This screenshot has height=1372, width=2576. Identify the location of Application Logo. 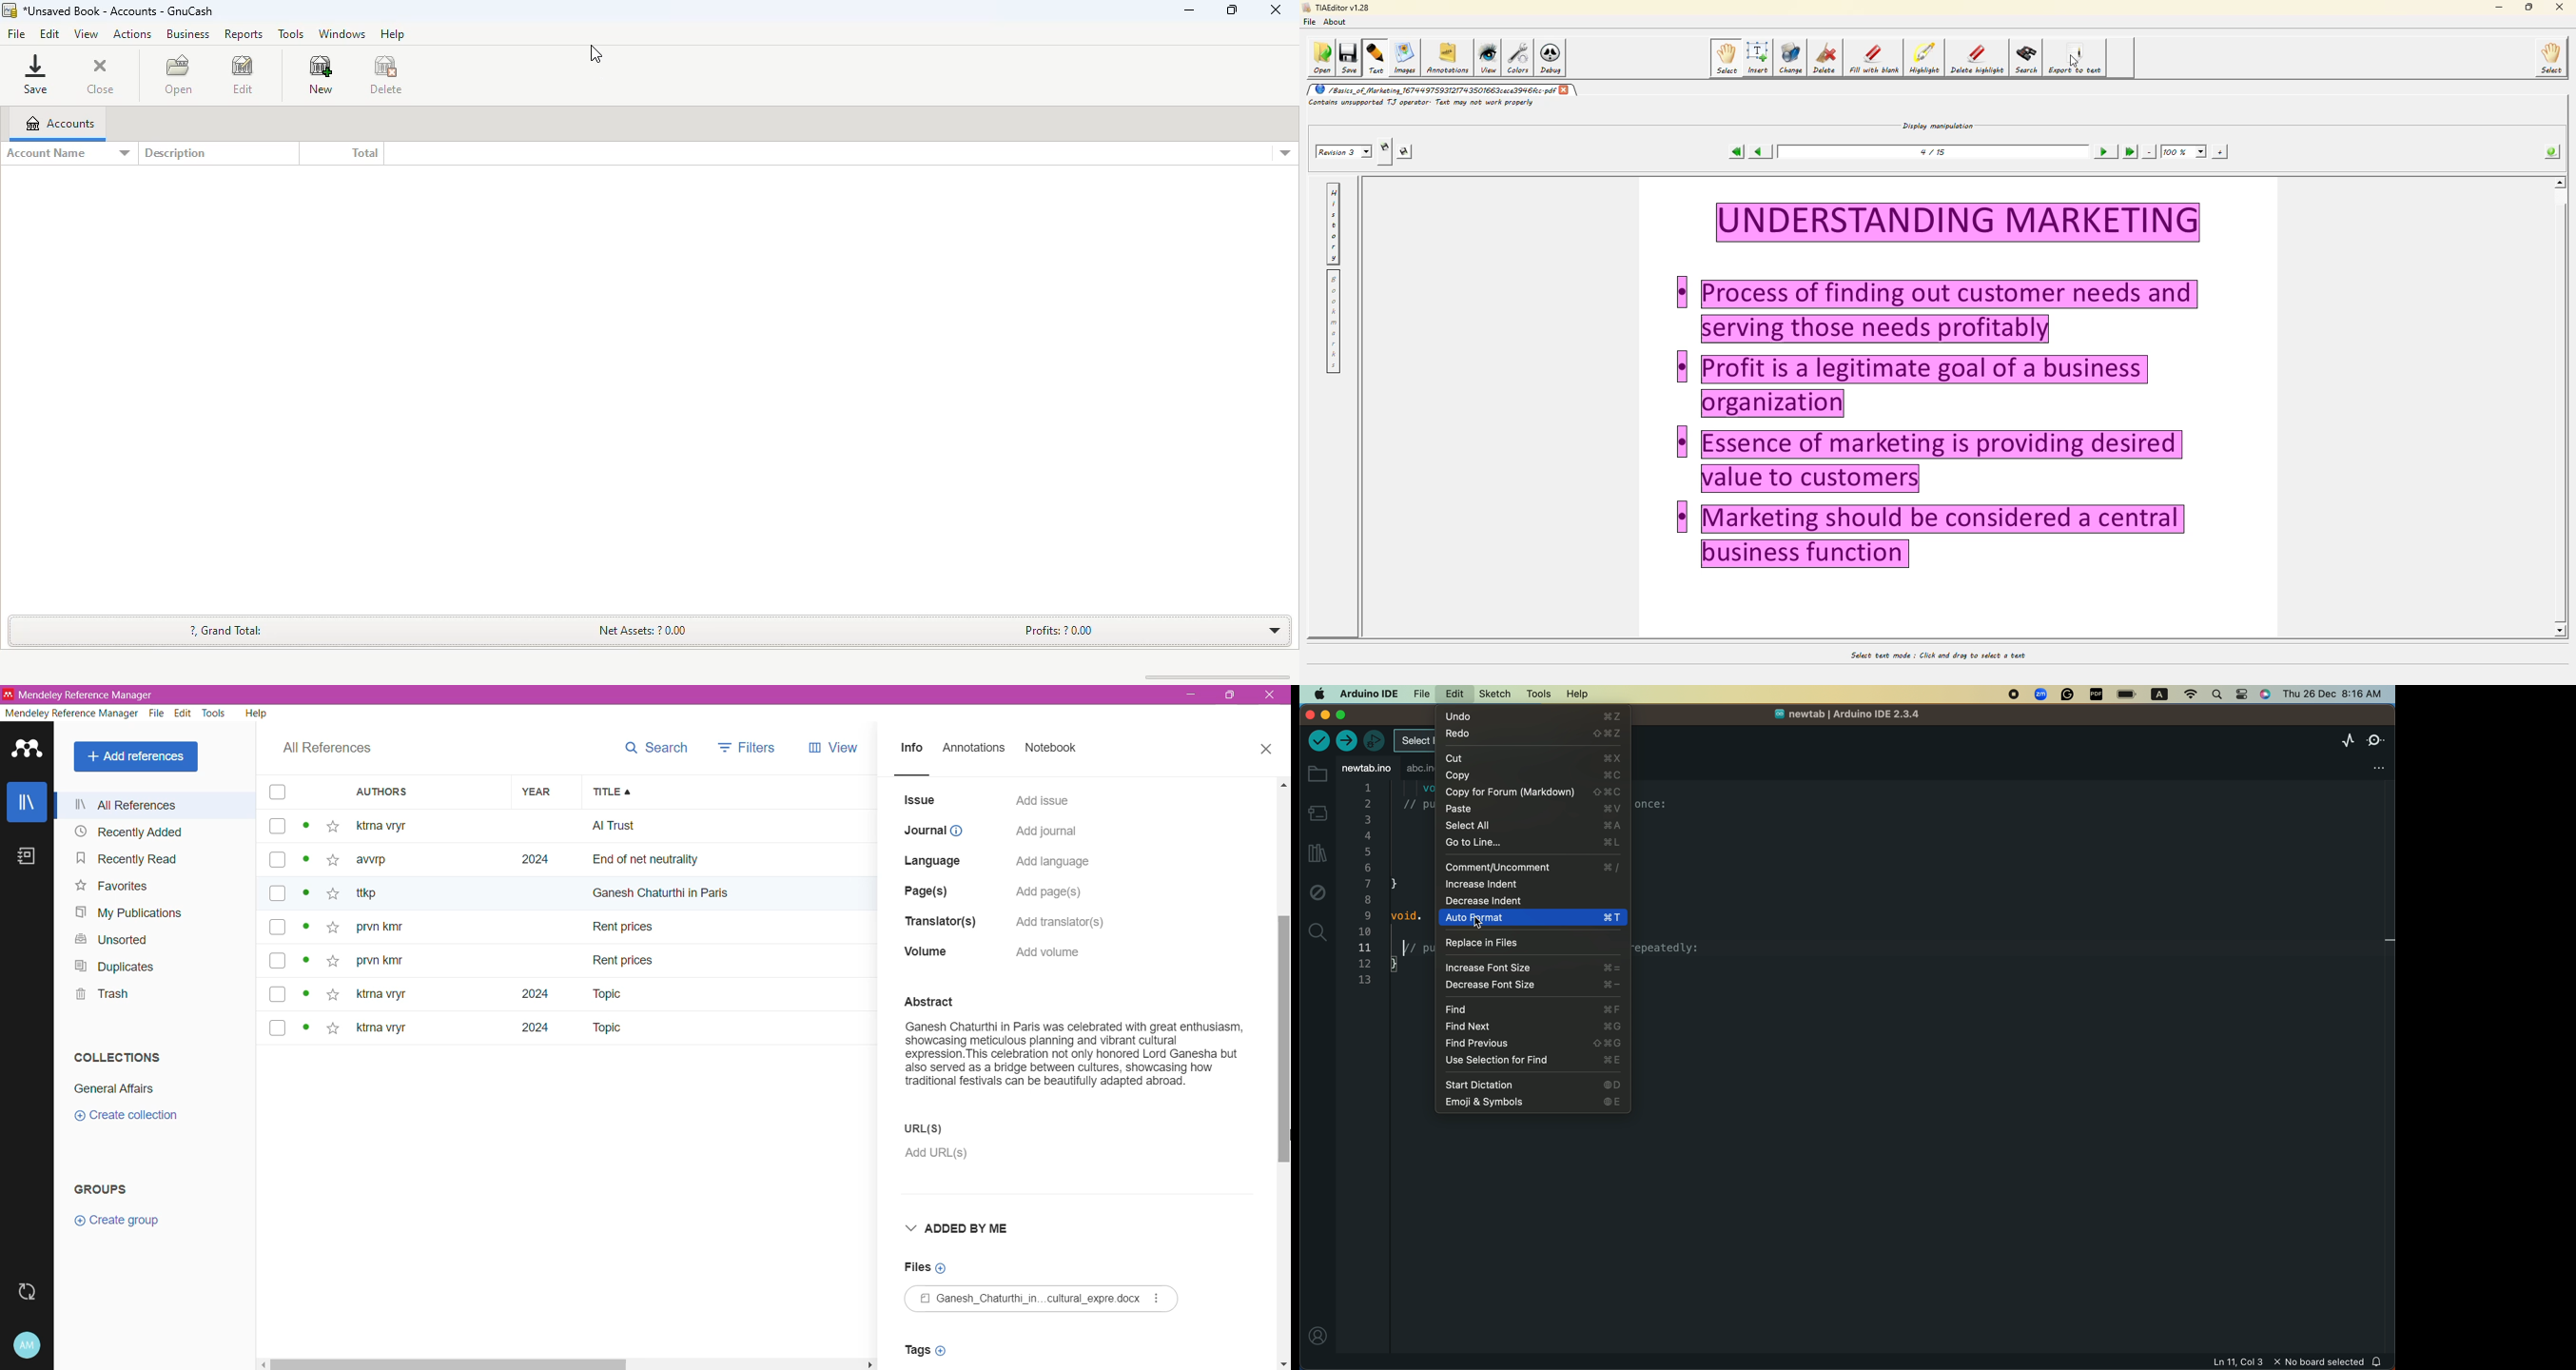
(27, 750).